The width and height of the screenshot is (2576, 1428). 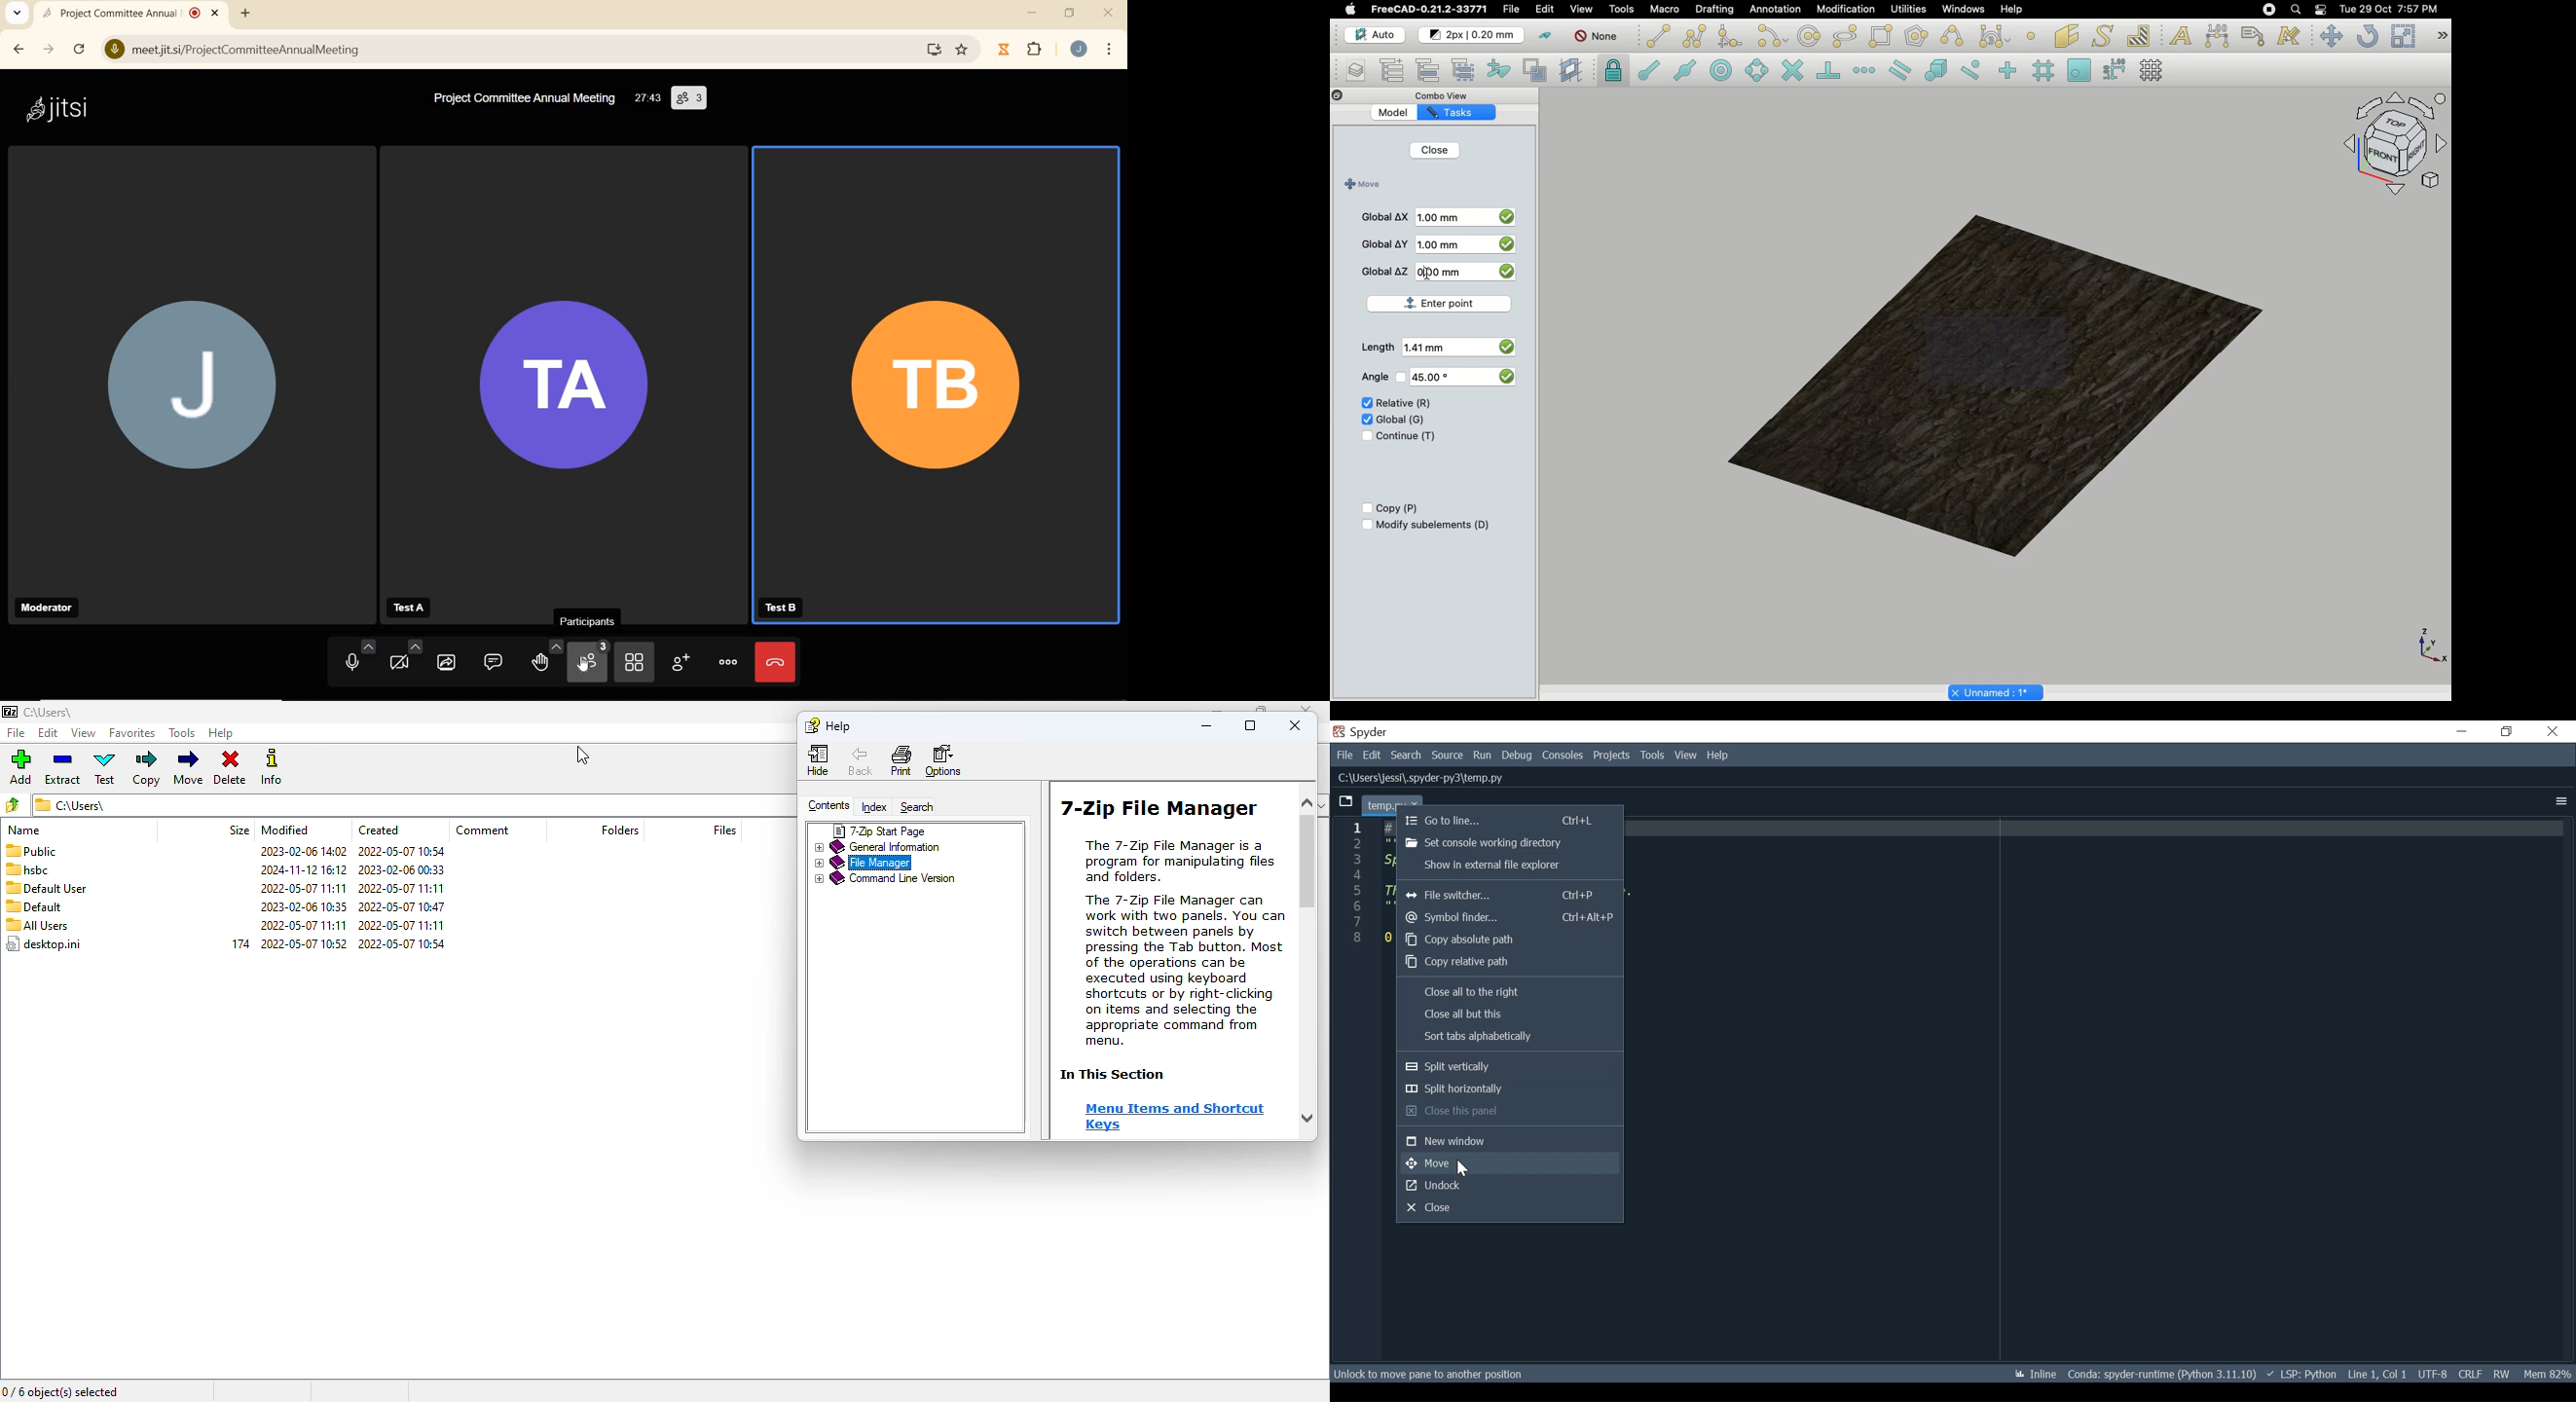 I want to click on Move, so click(x=2331, y=36).